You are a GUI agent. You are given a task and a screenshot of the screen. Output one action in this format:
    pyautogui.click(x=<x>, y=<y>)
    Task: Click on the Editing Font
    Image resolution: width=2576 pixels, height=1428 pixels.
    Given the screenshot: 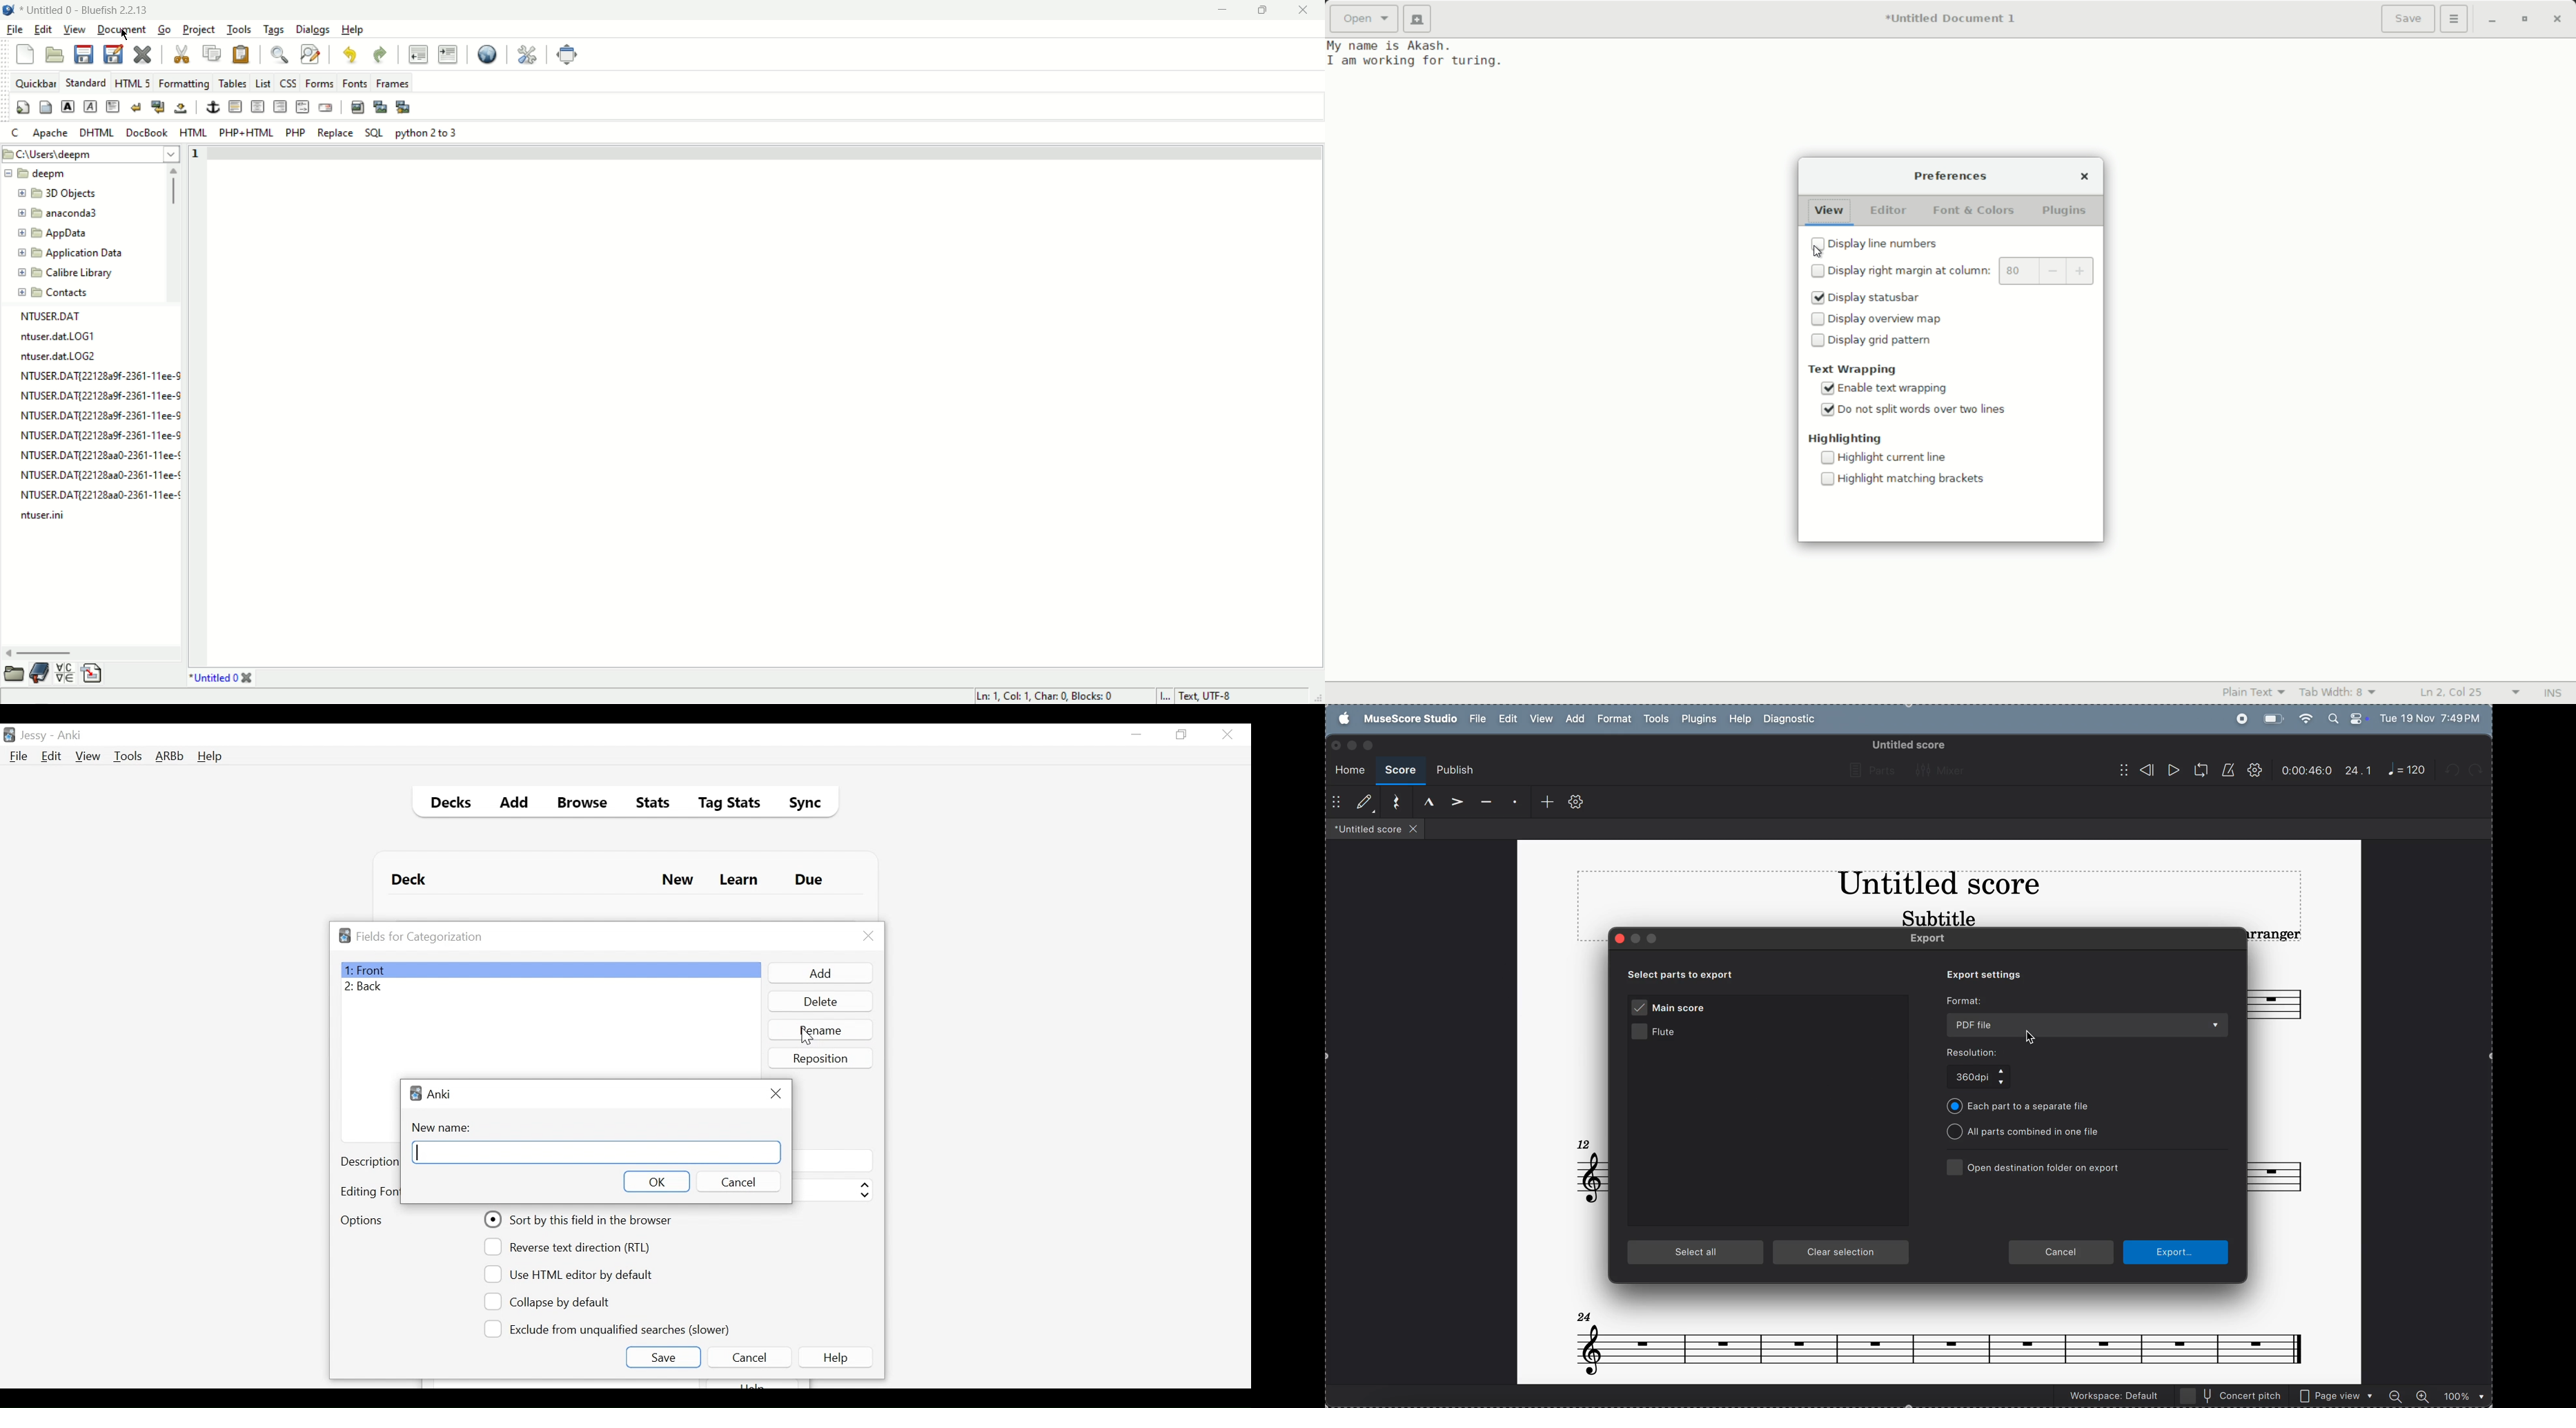 What is the action you would take?
    pyautogui.click(x=370, y=1192)
    